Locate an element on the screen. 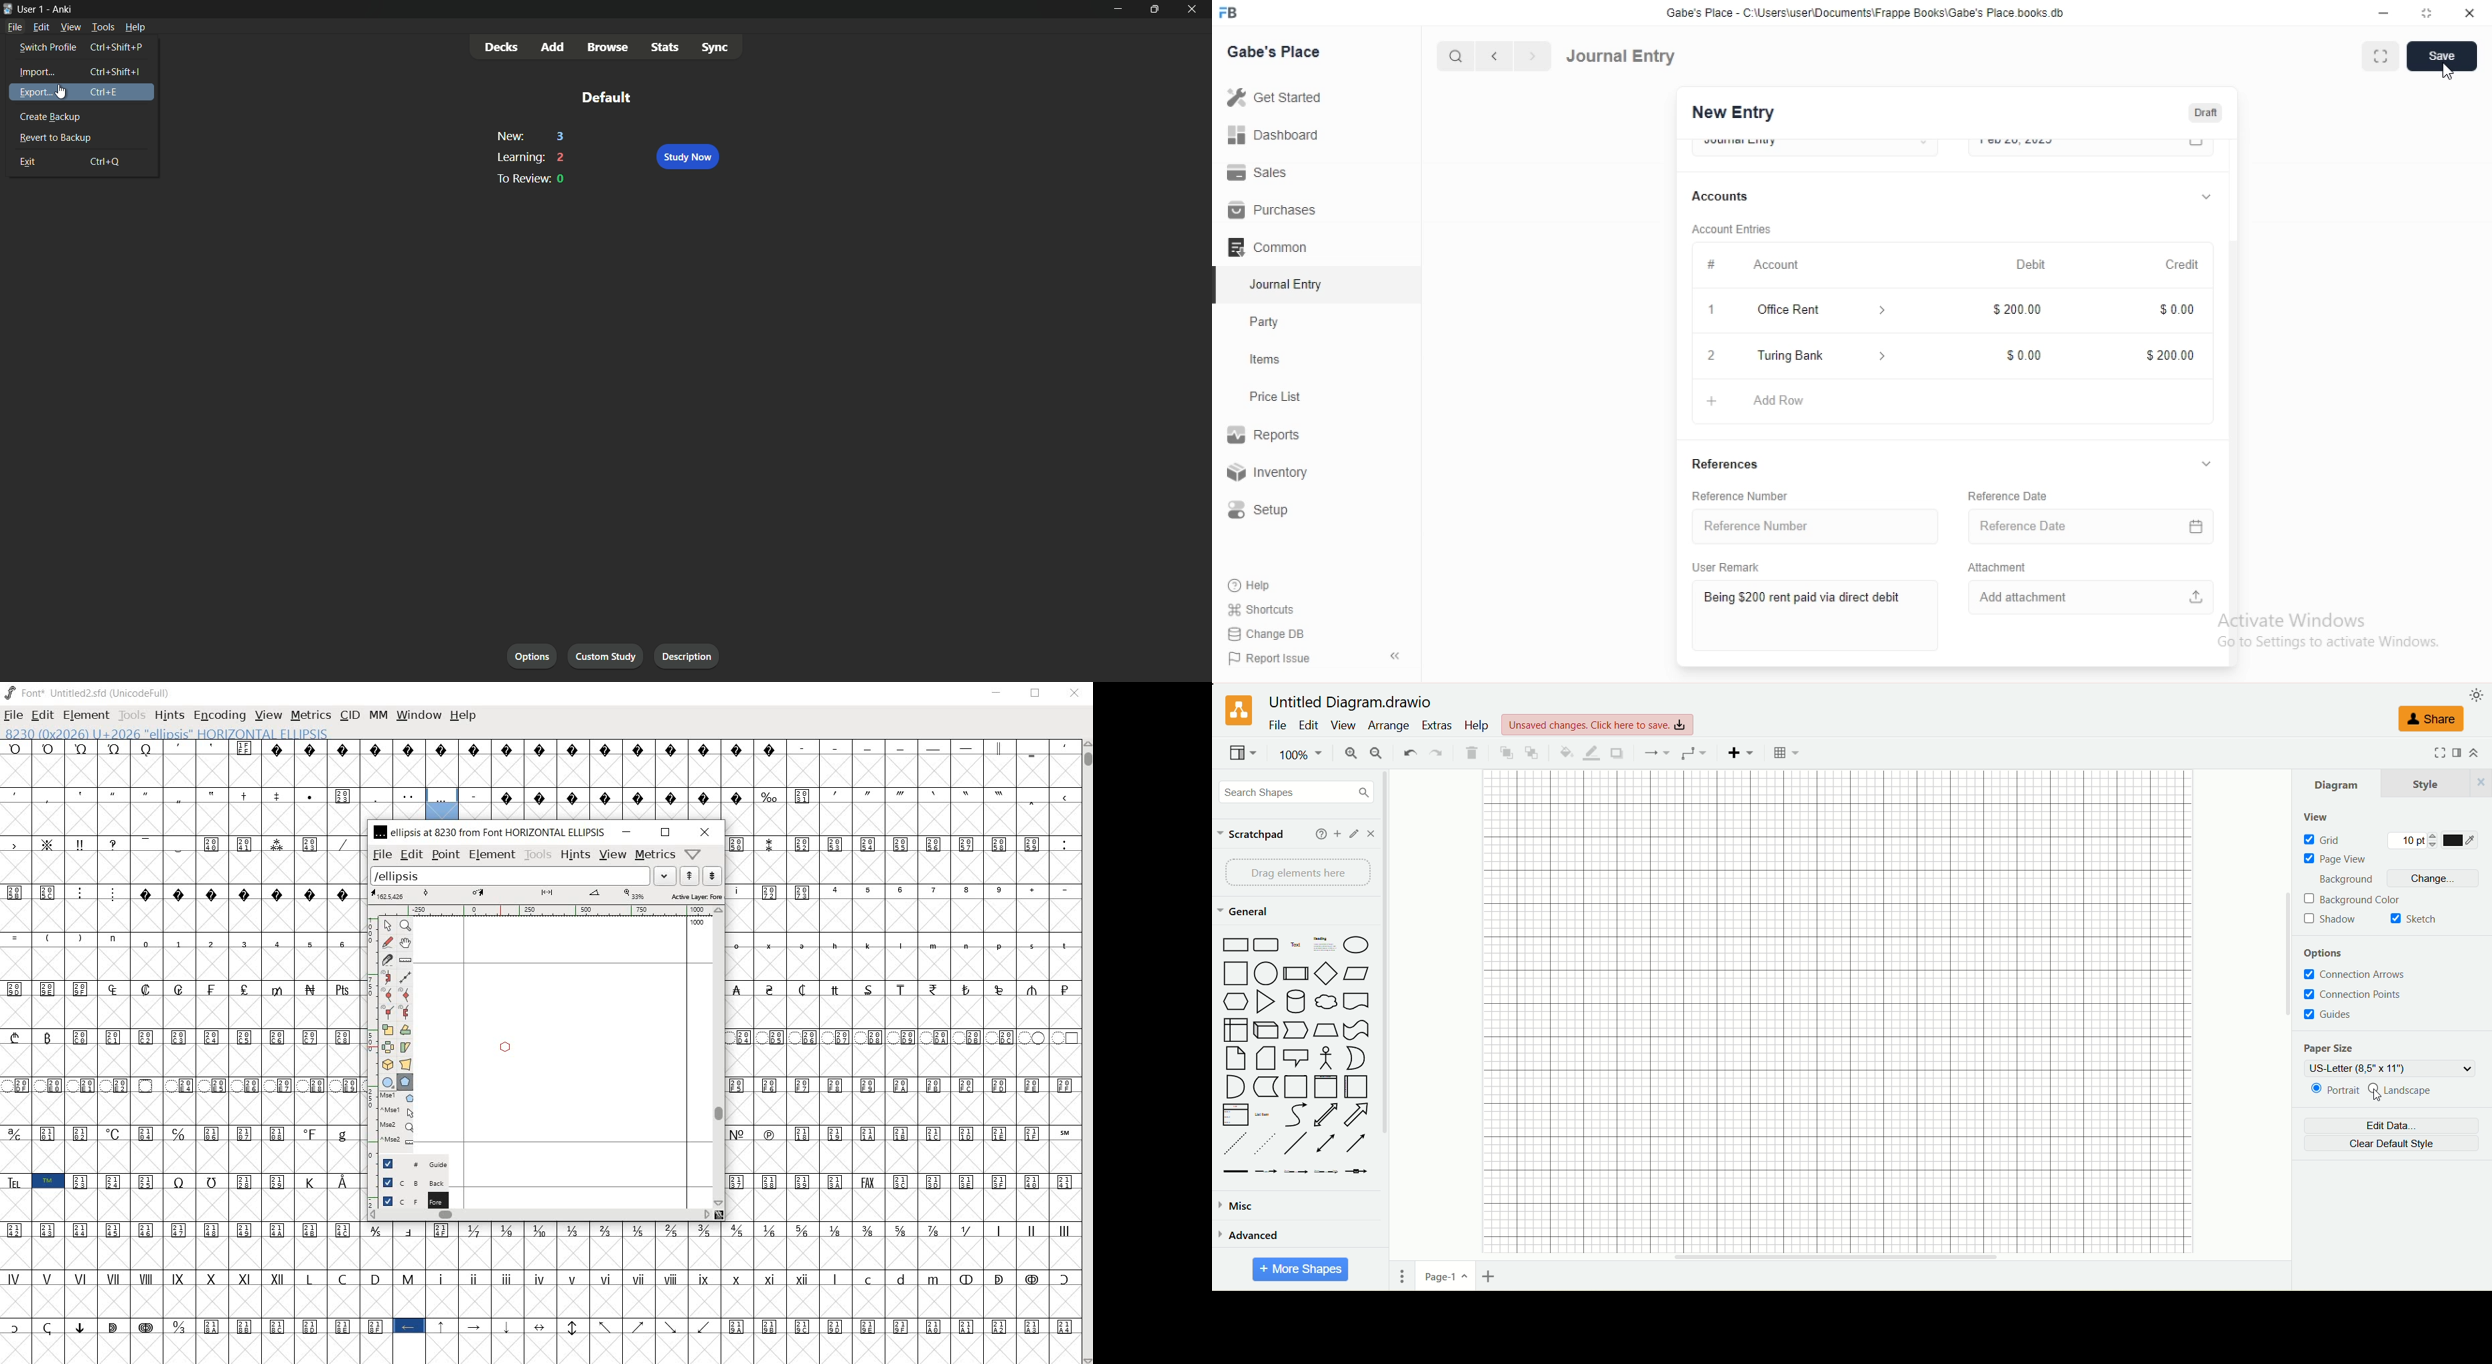  tools menu is located at coordinates (102, 27).